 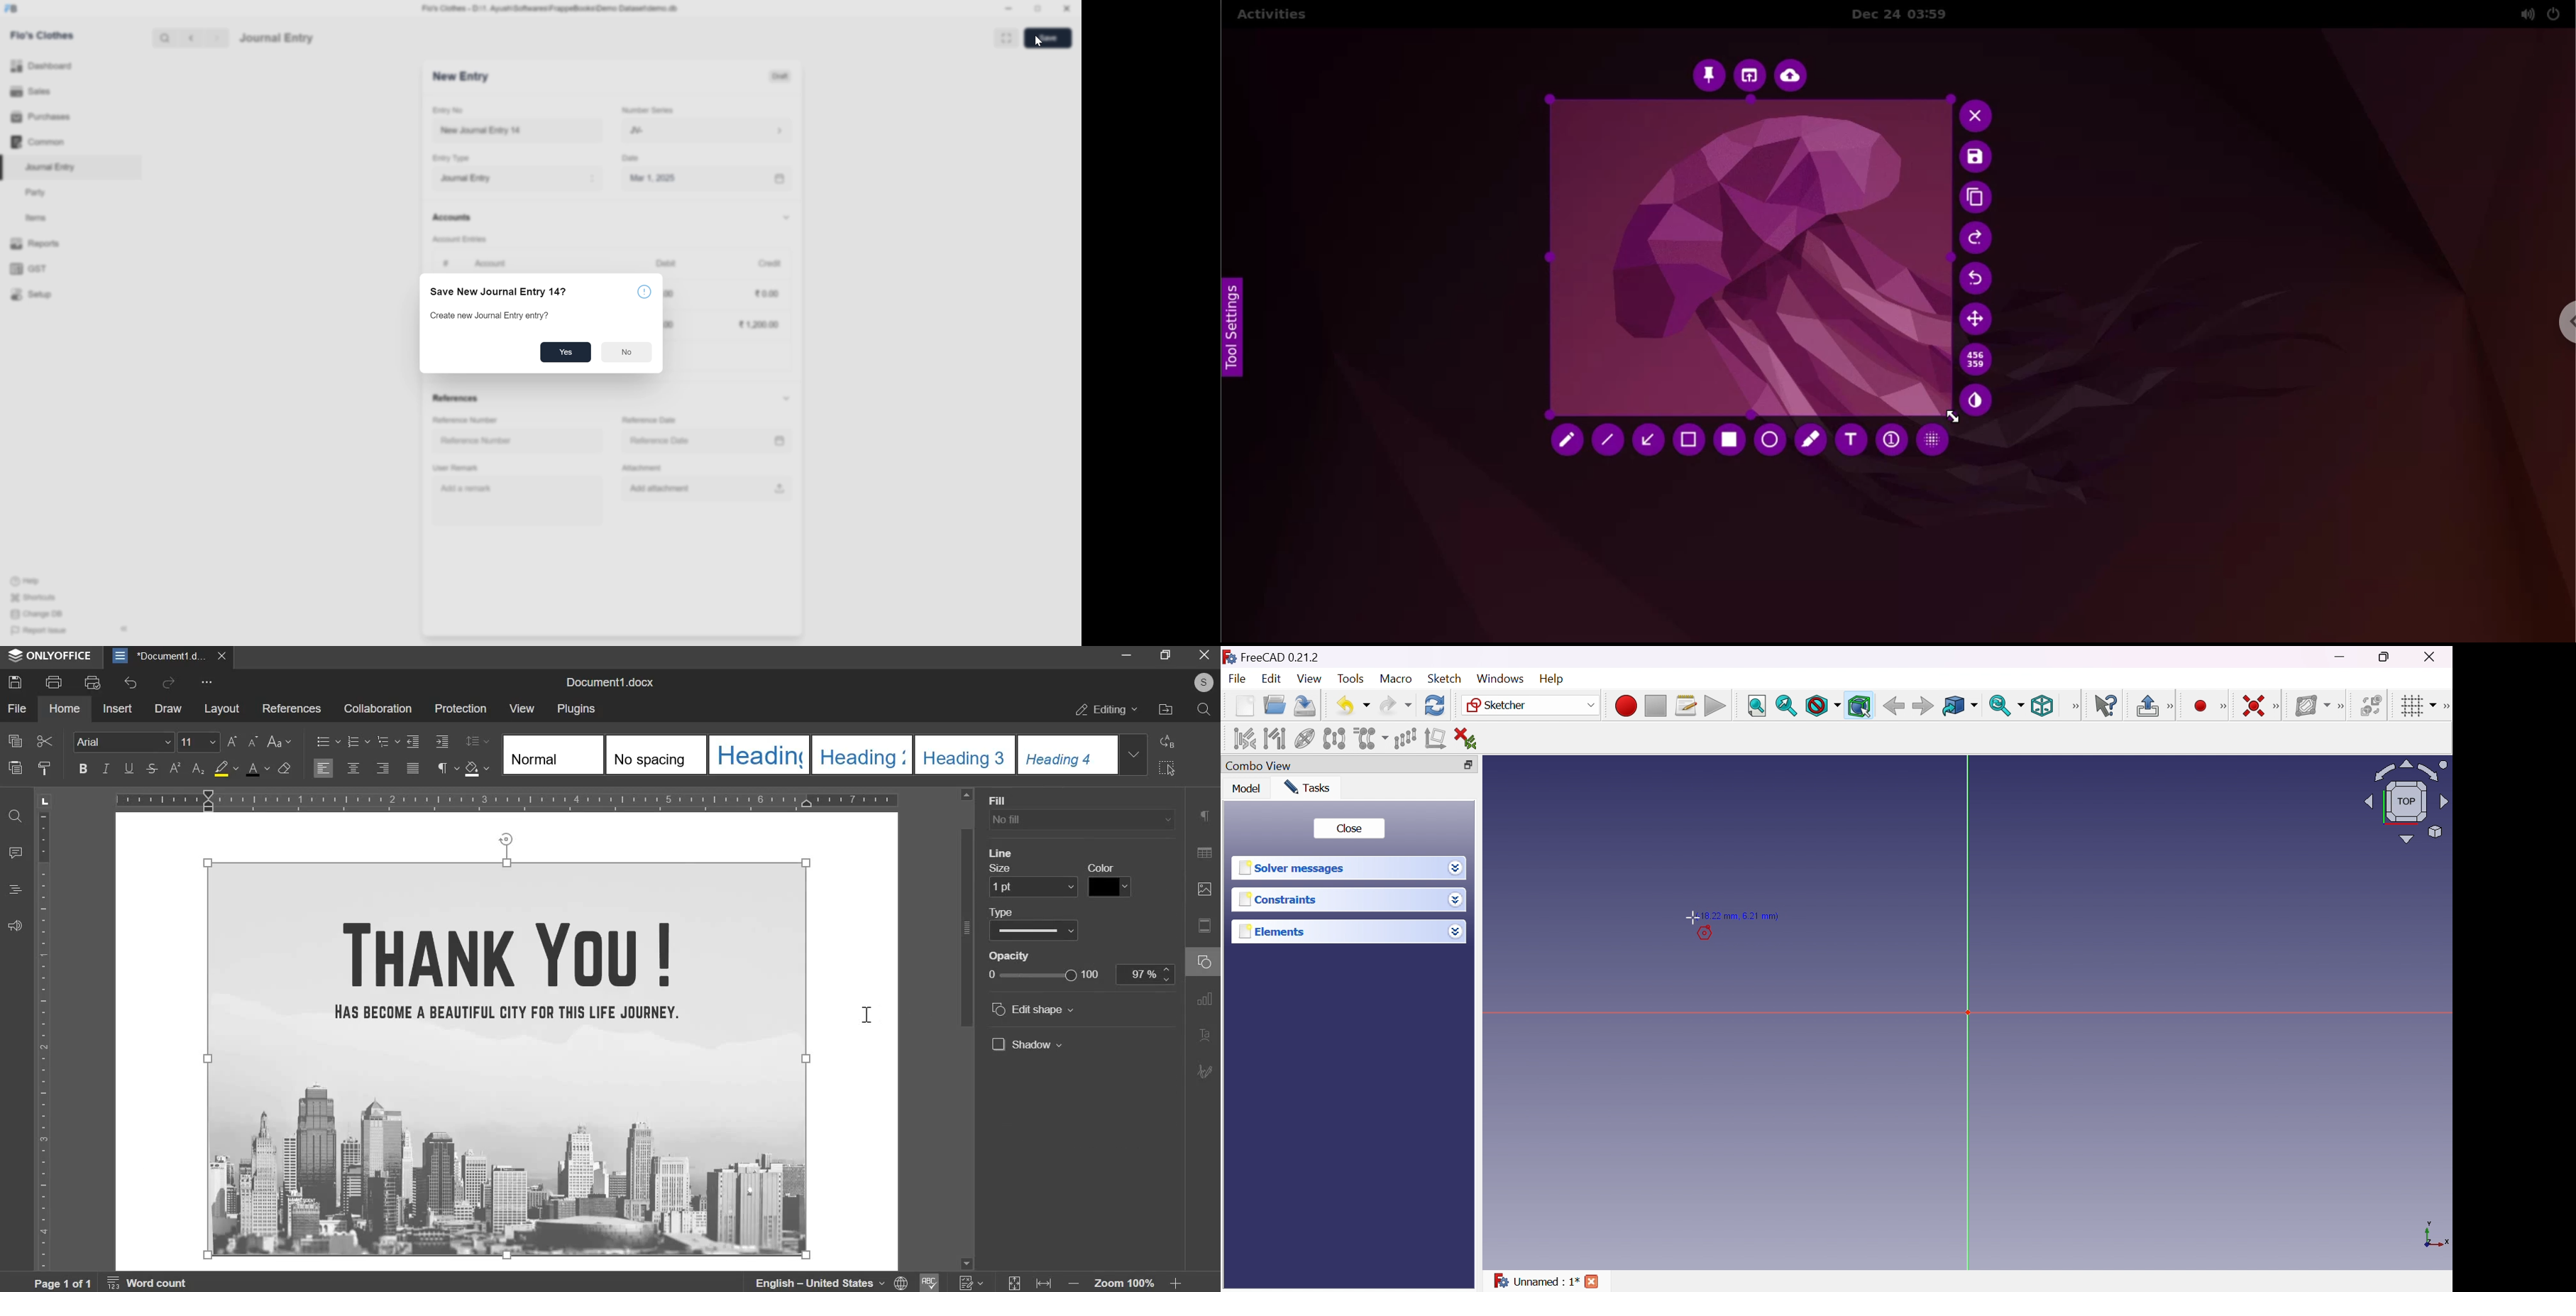 What do you see at coordinates (1500, 679) in the screenshot?
I see `windows` at bounding box center [1500, 679].